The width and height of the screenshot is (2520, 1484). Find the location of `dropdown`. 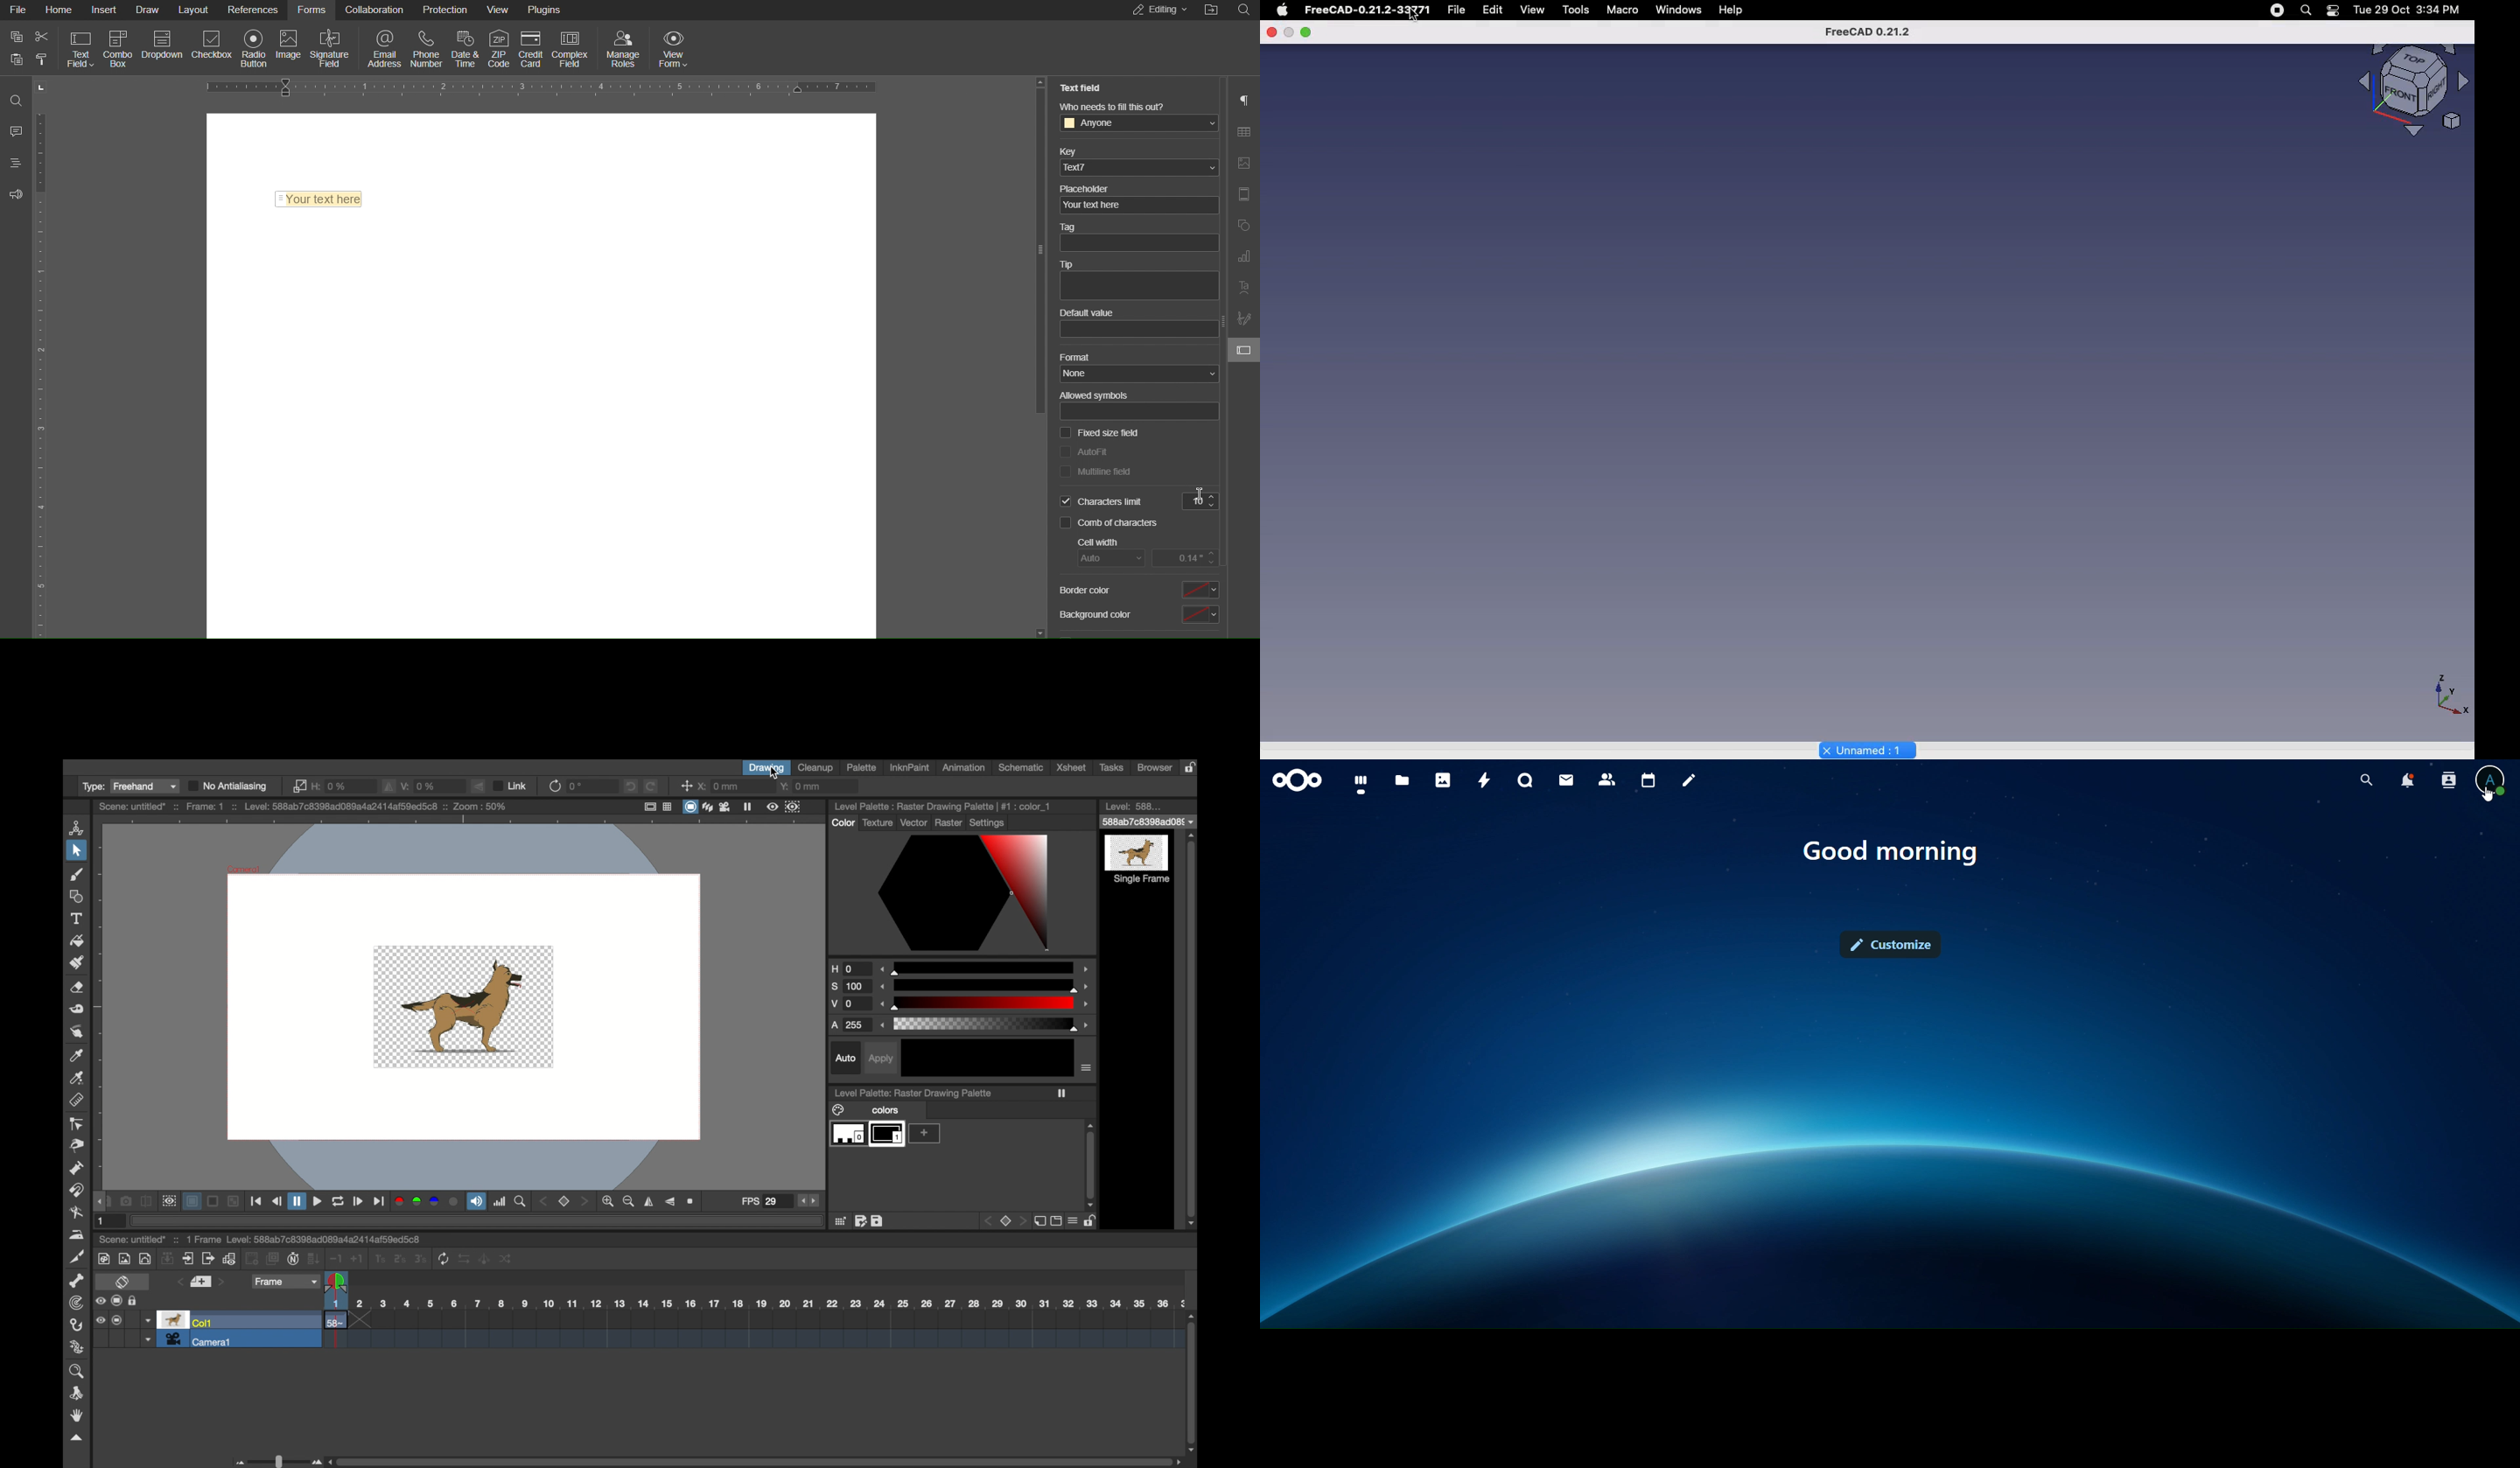

dropdown is located at coordinates (146, 1339).